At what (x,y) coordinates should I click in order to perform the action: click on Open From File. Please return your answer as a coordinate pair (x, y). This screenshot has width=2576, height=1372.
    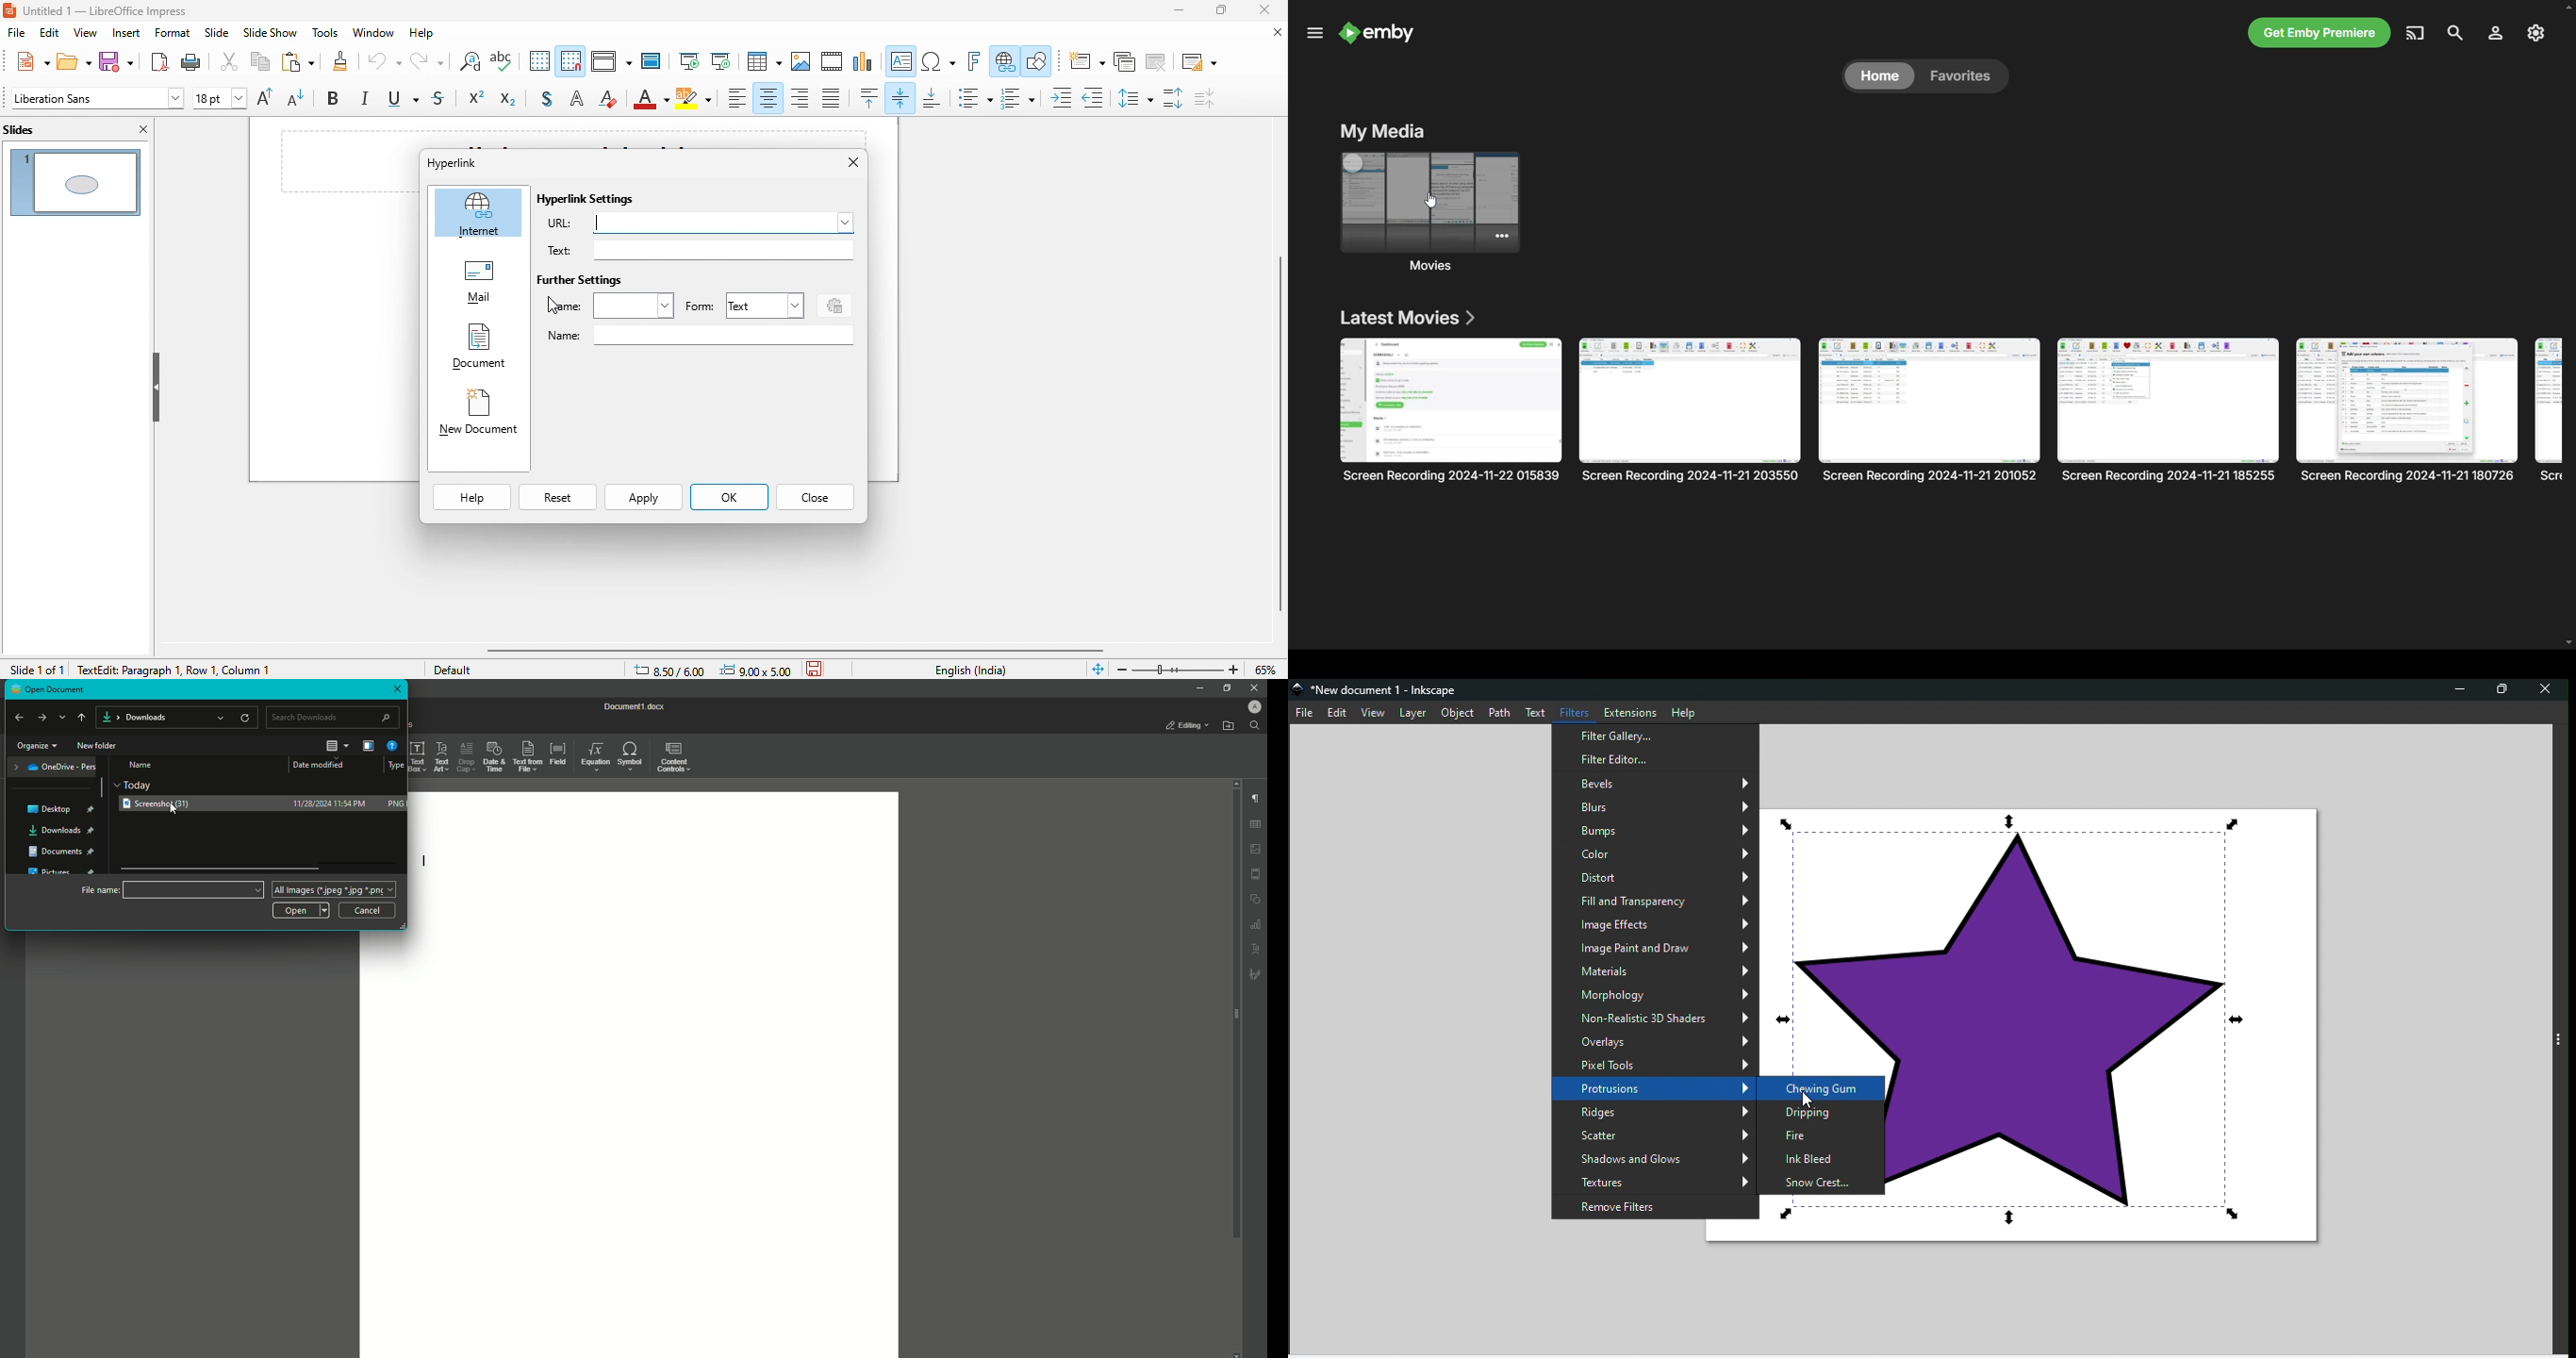
    Looking at the image, I should click on (1228, 725).